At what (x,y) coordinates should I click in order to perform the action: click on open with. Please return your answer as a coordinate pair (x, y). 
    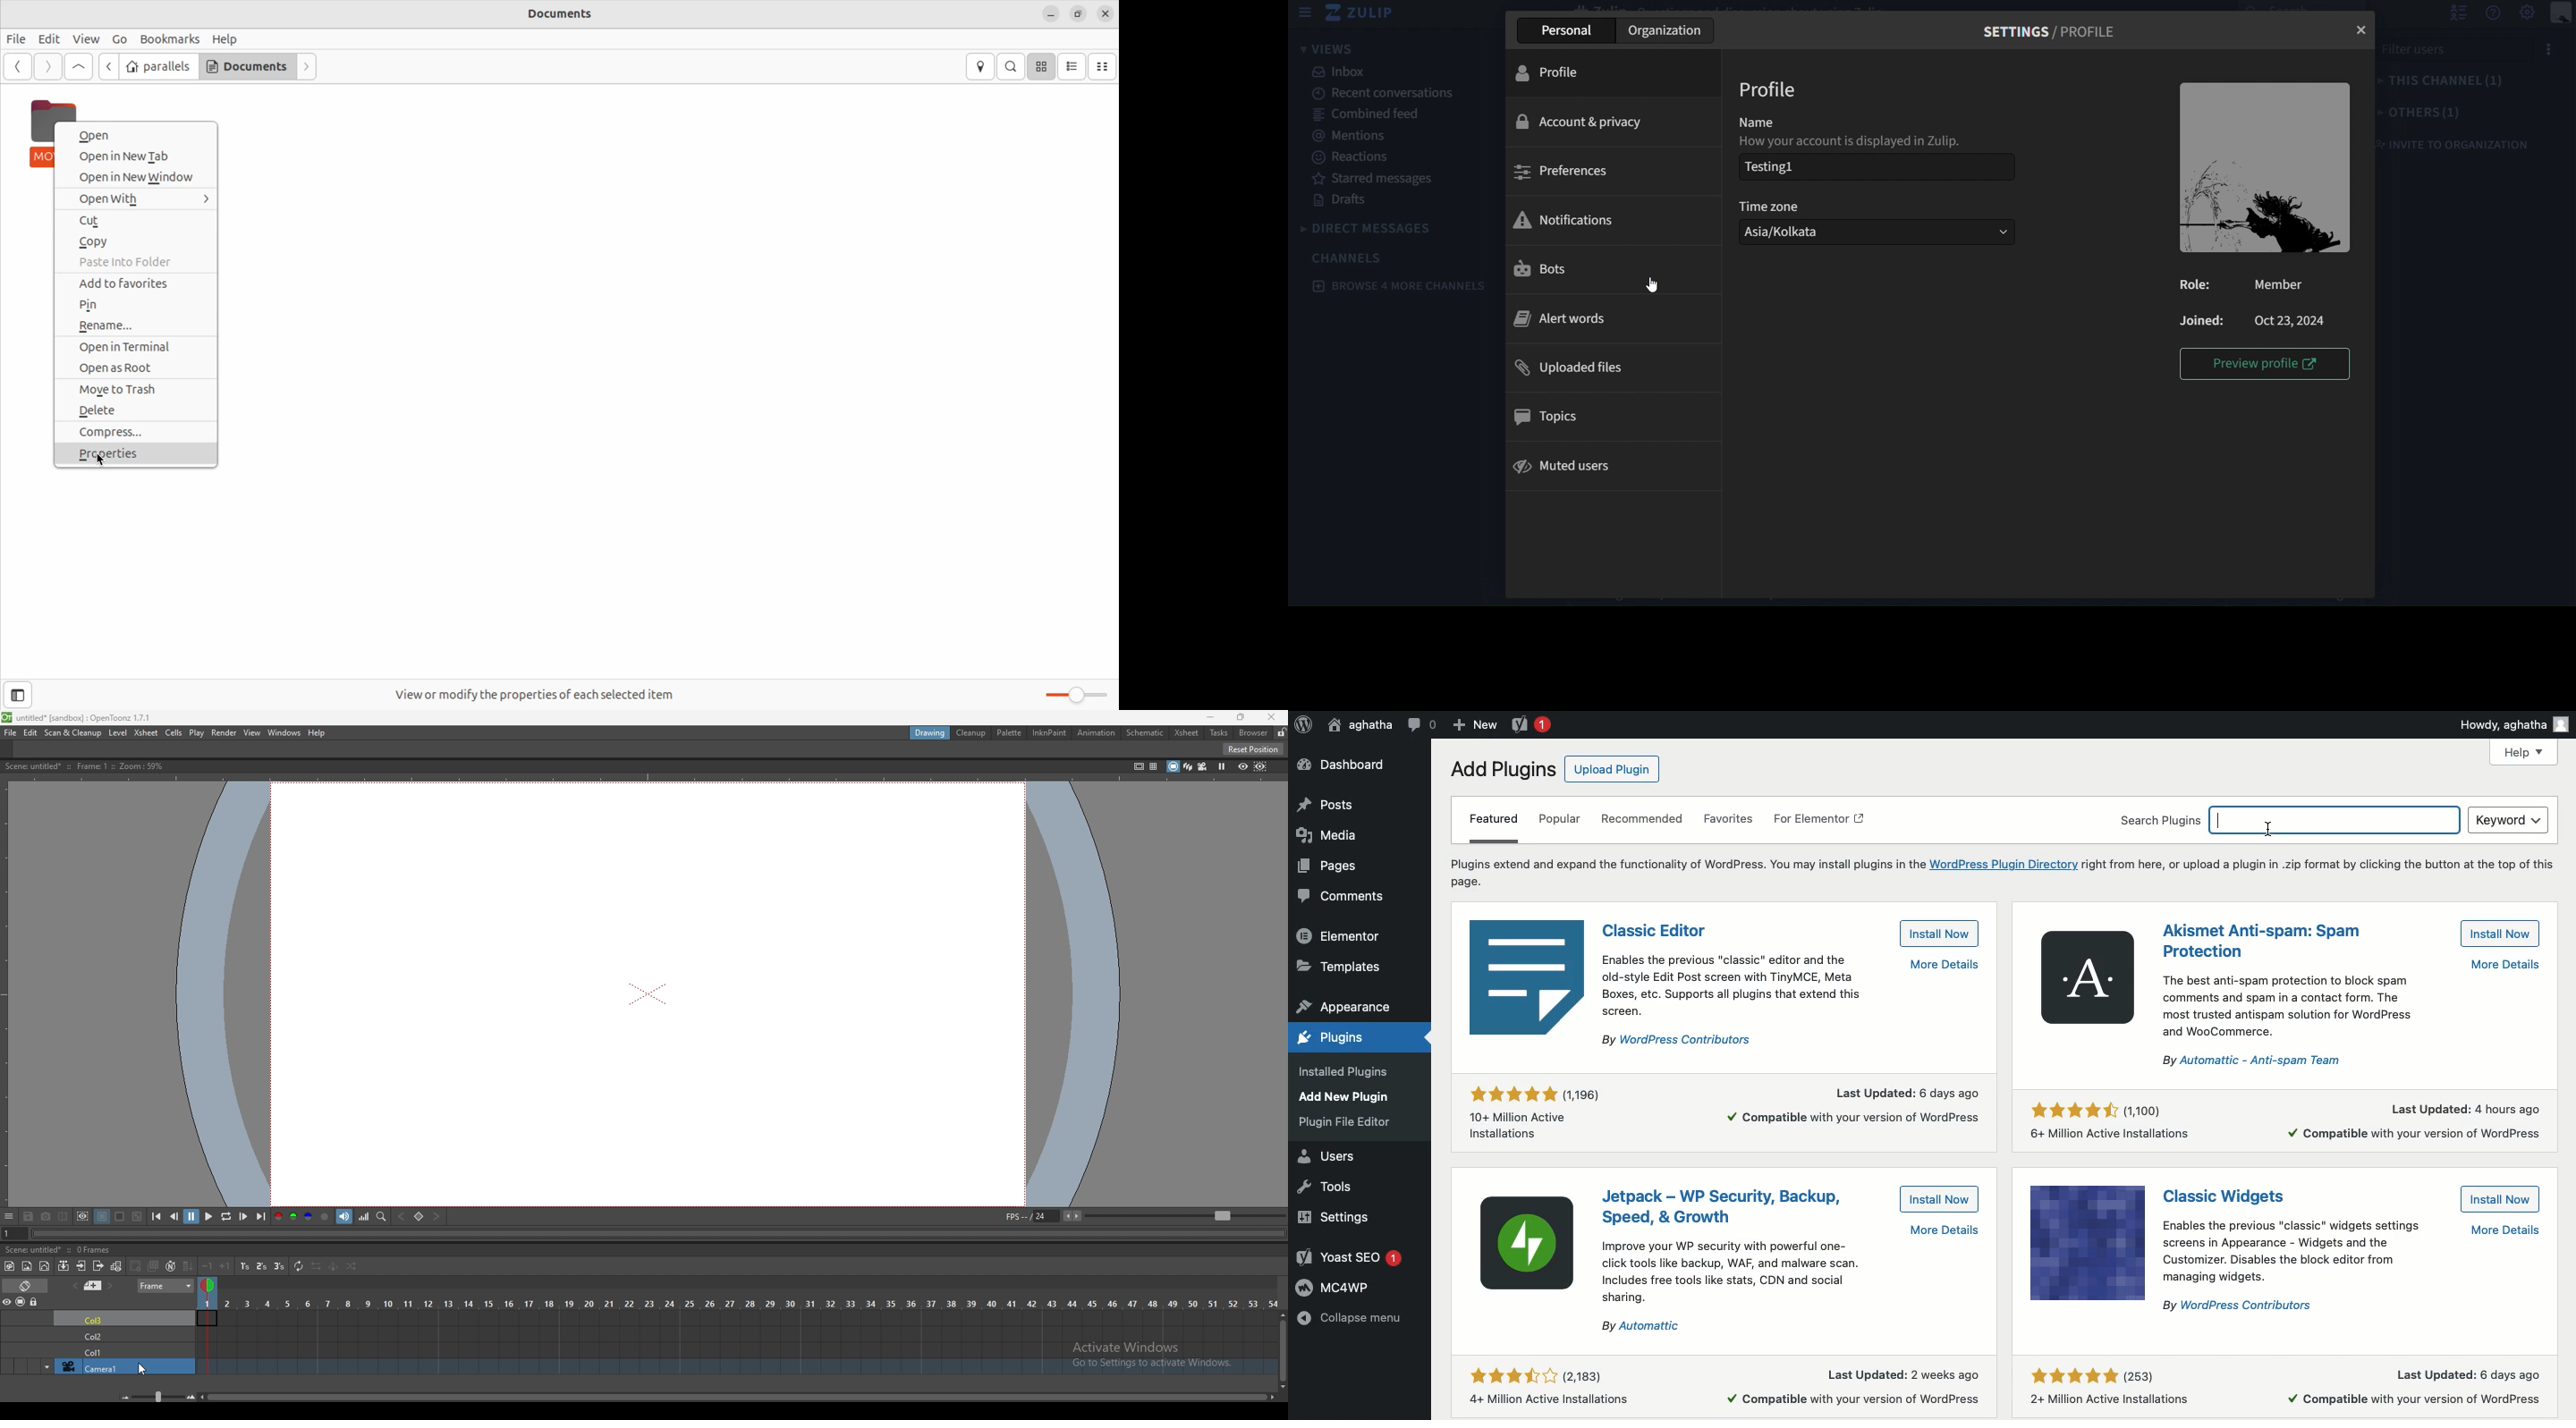
    Looking at the image, I should click on (138, 198).